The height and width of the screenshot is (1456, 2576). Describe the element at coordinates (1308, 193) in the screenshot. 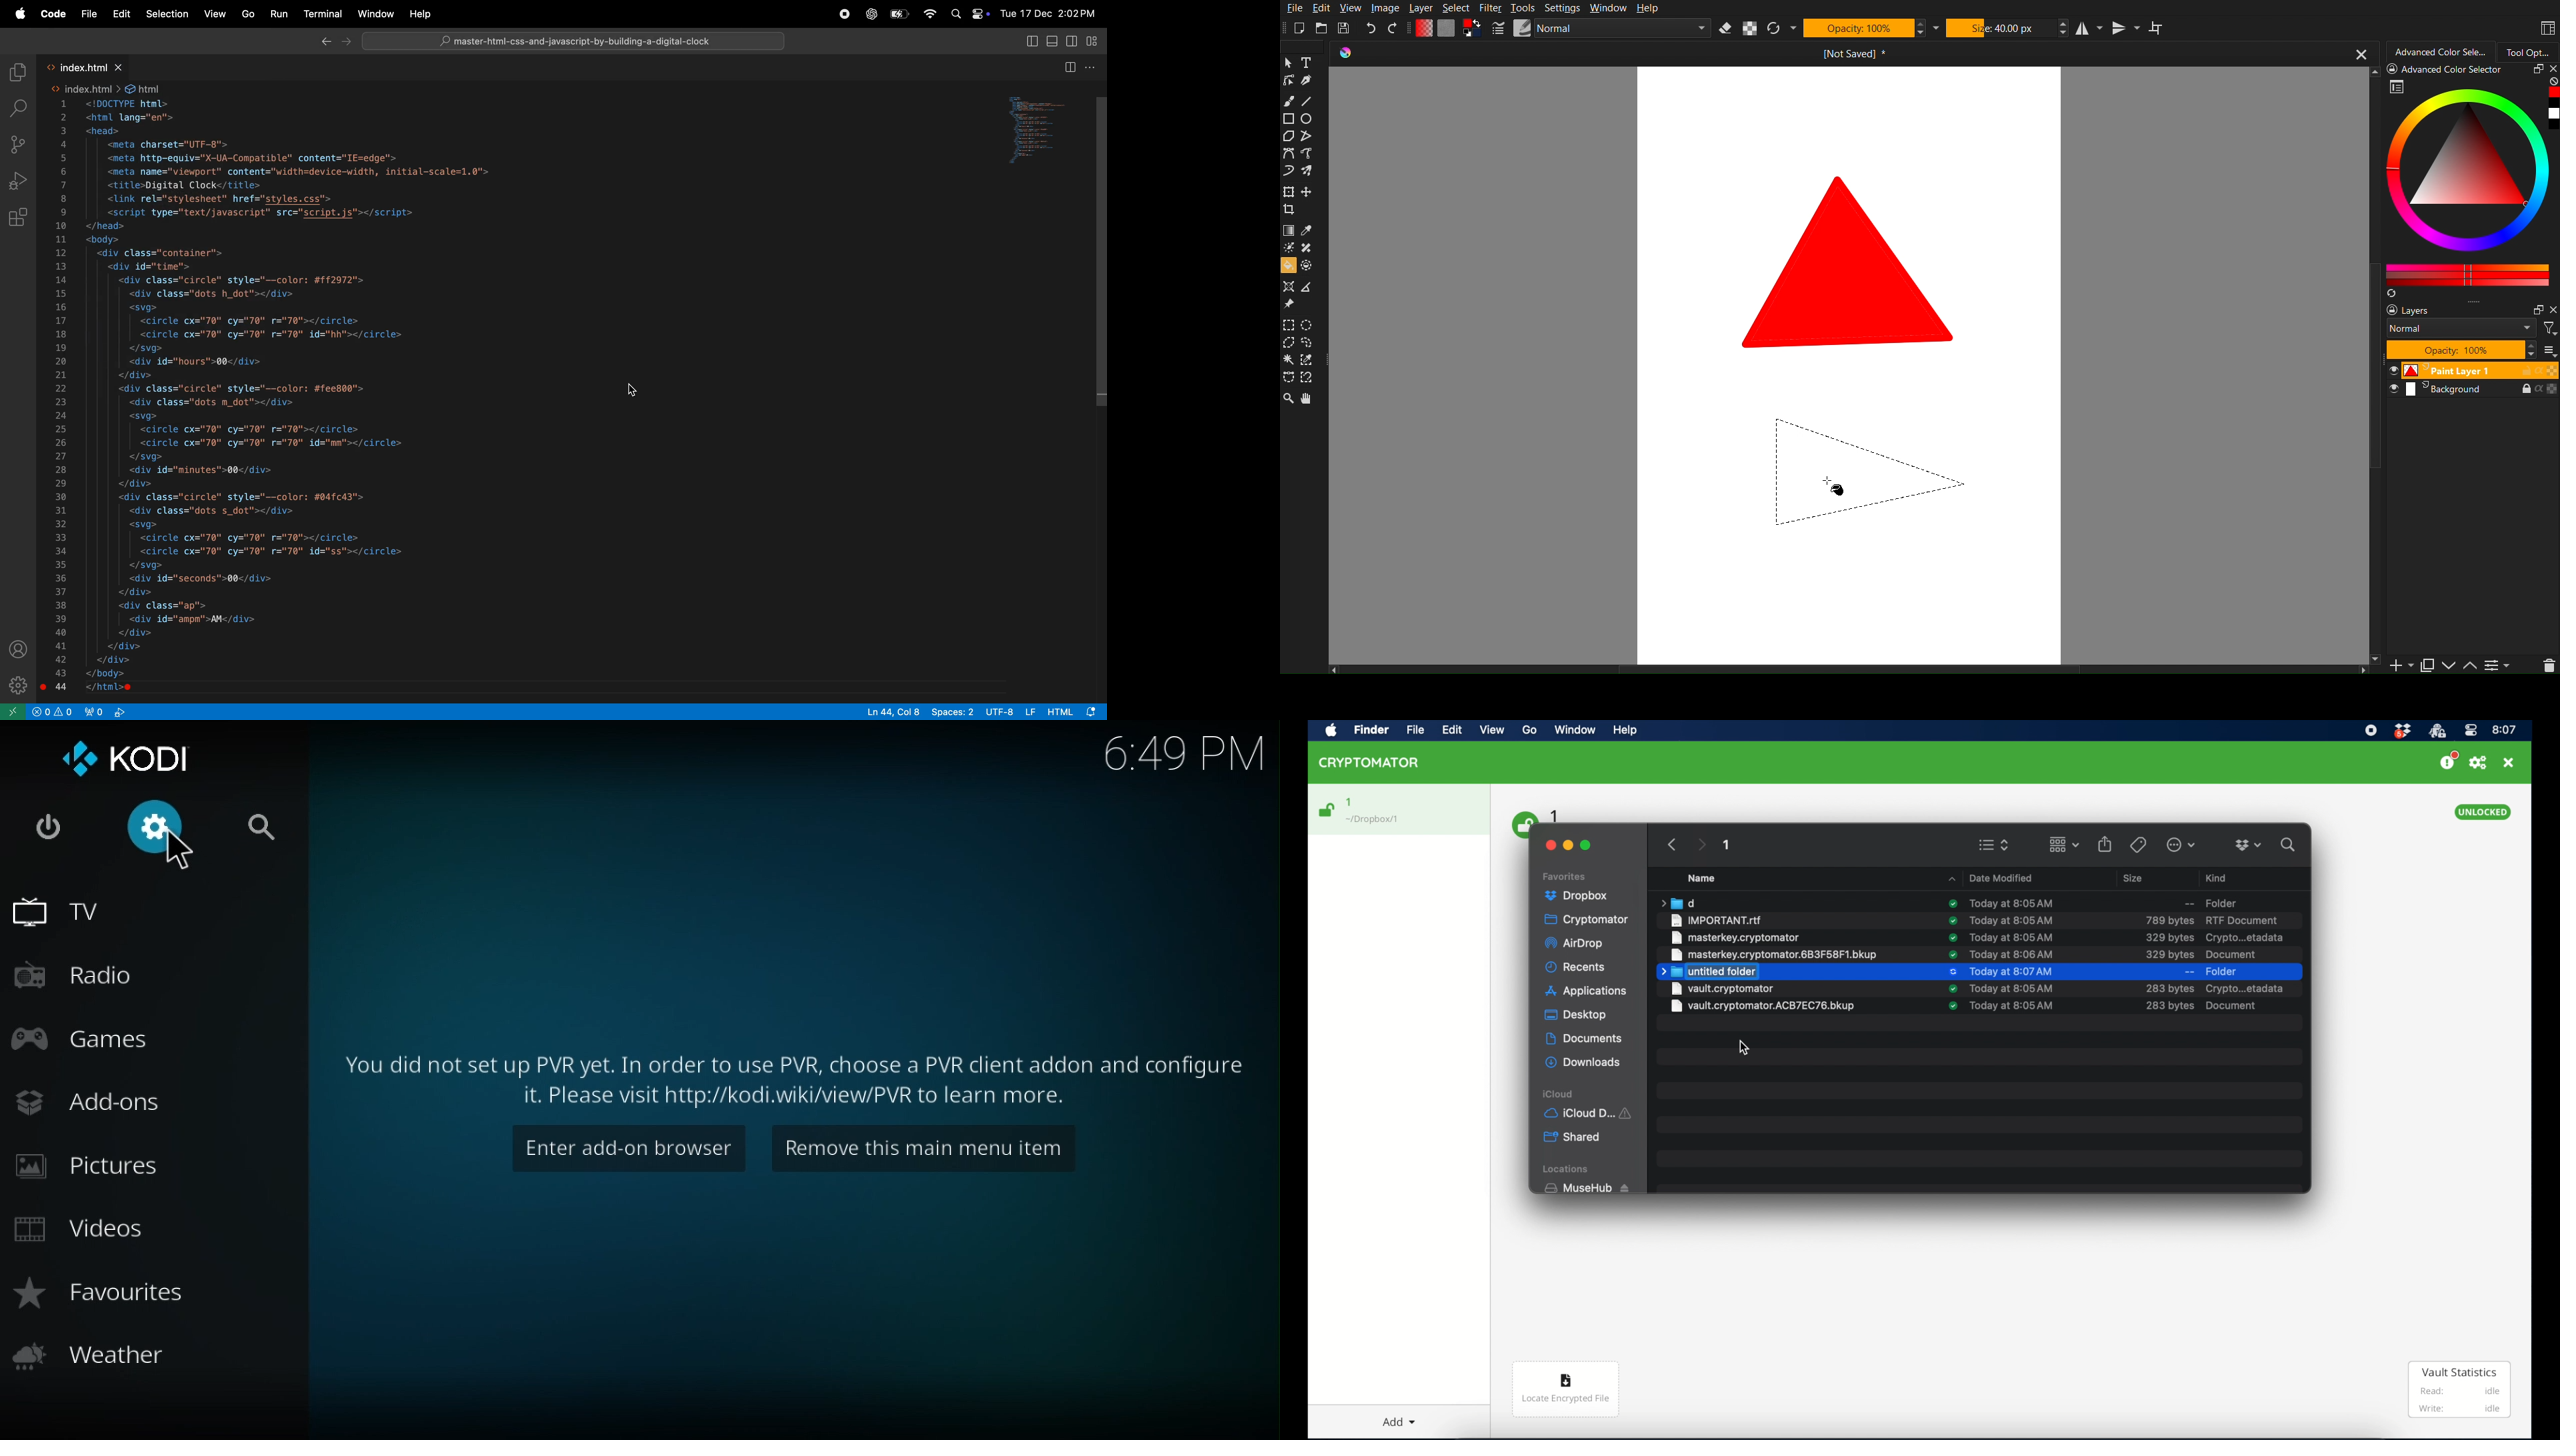

I see `Create` at that location.